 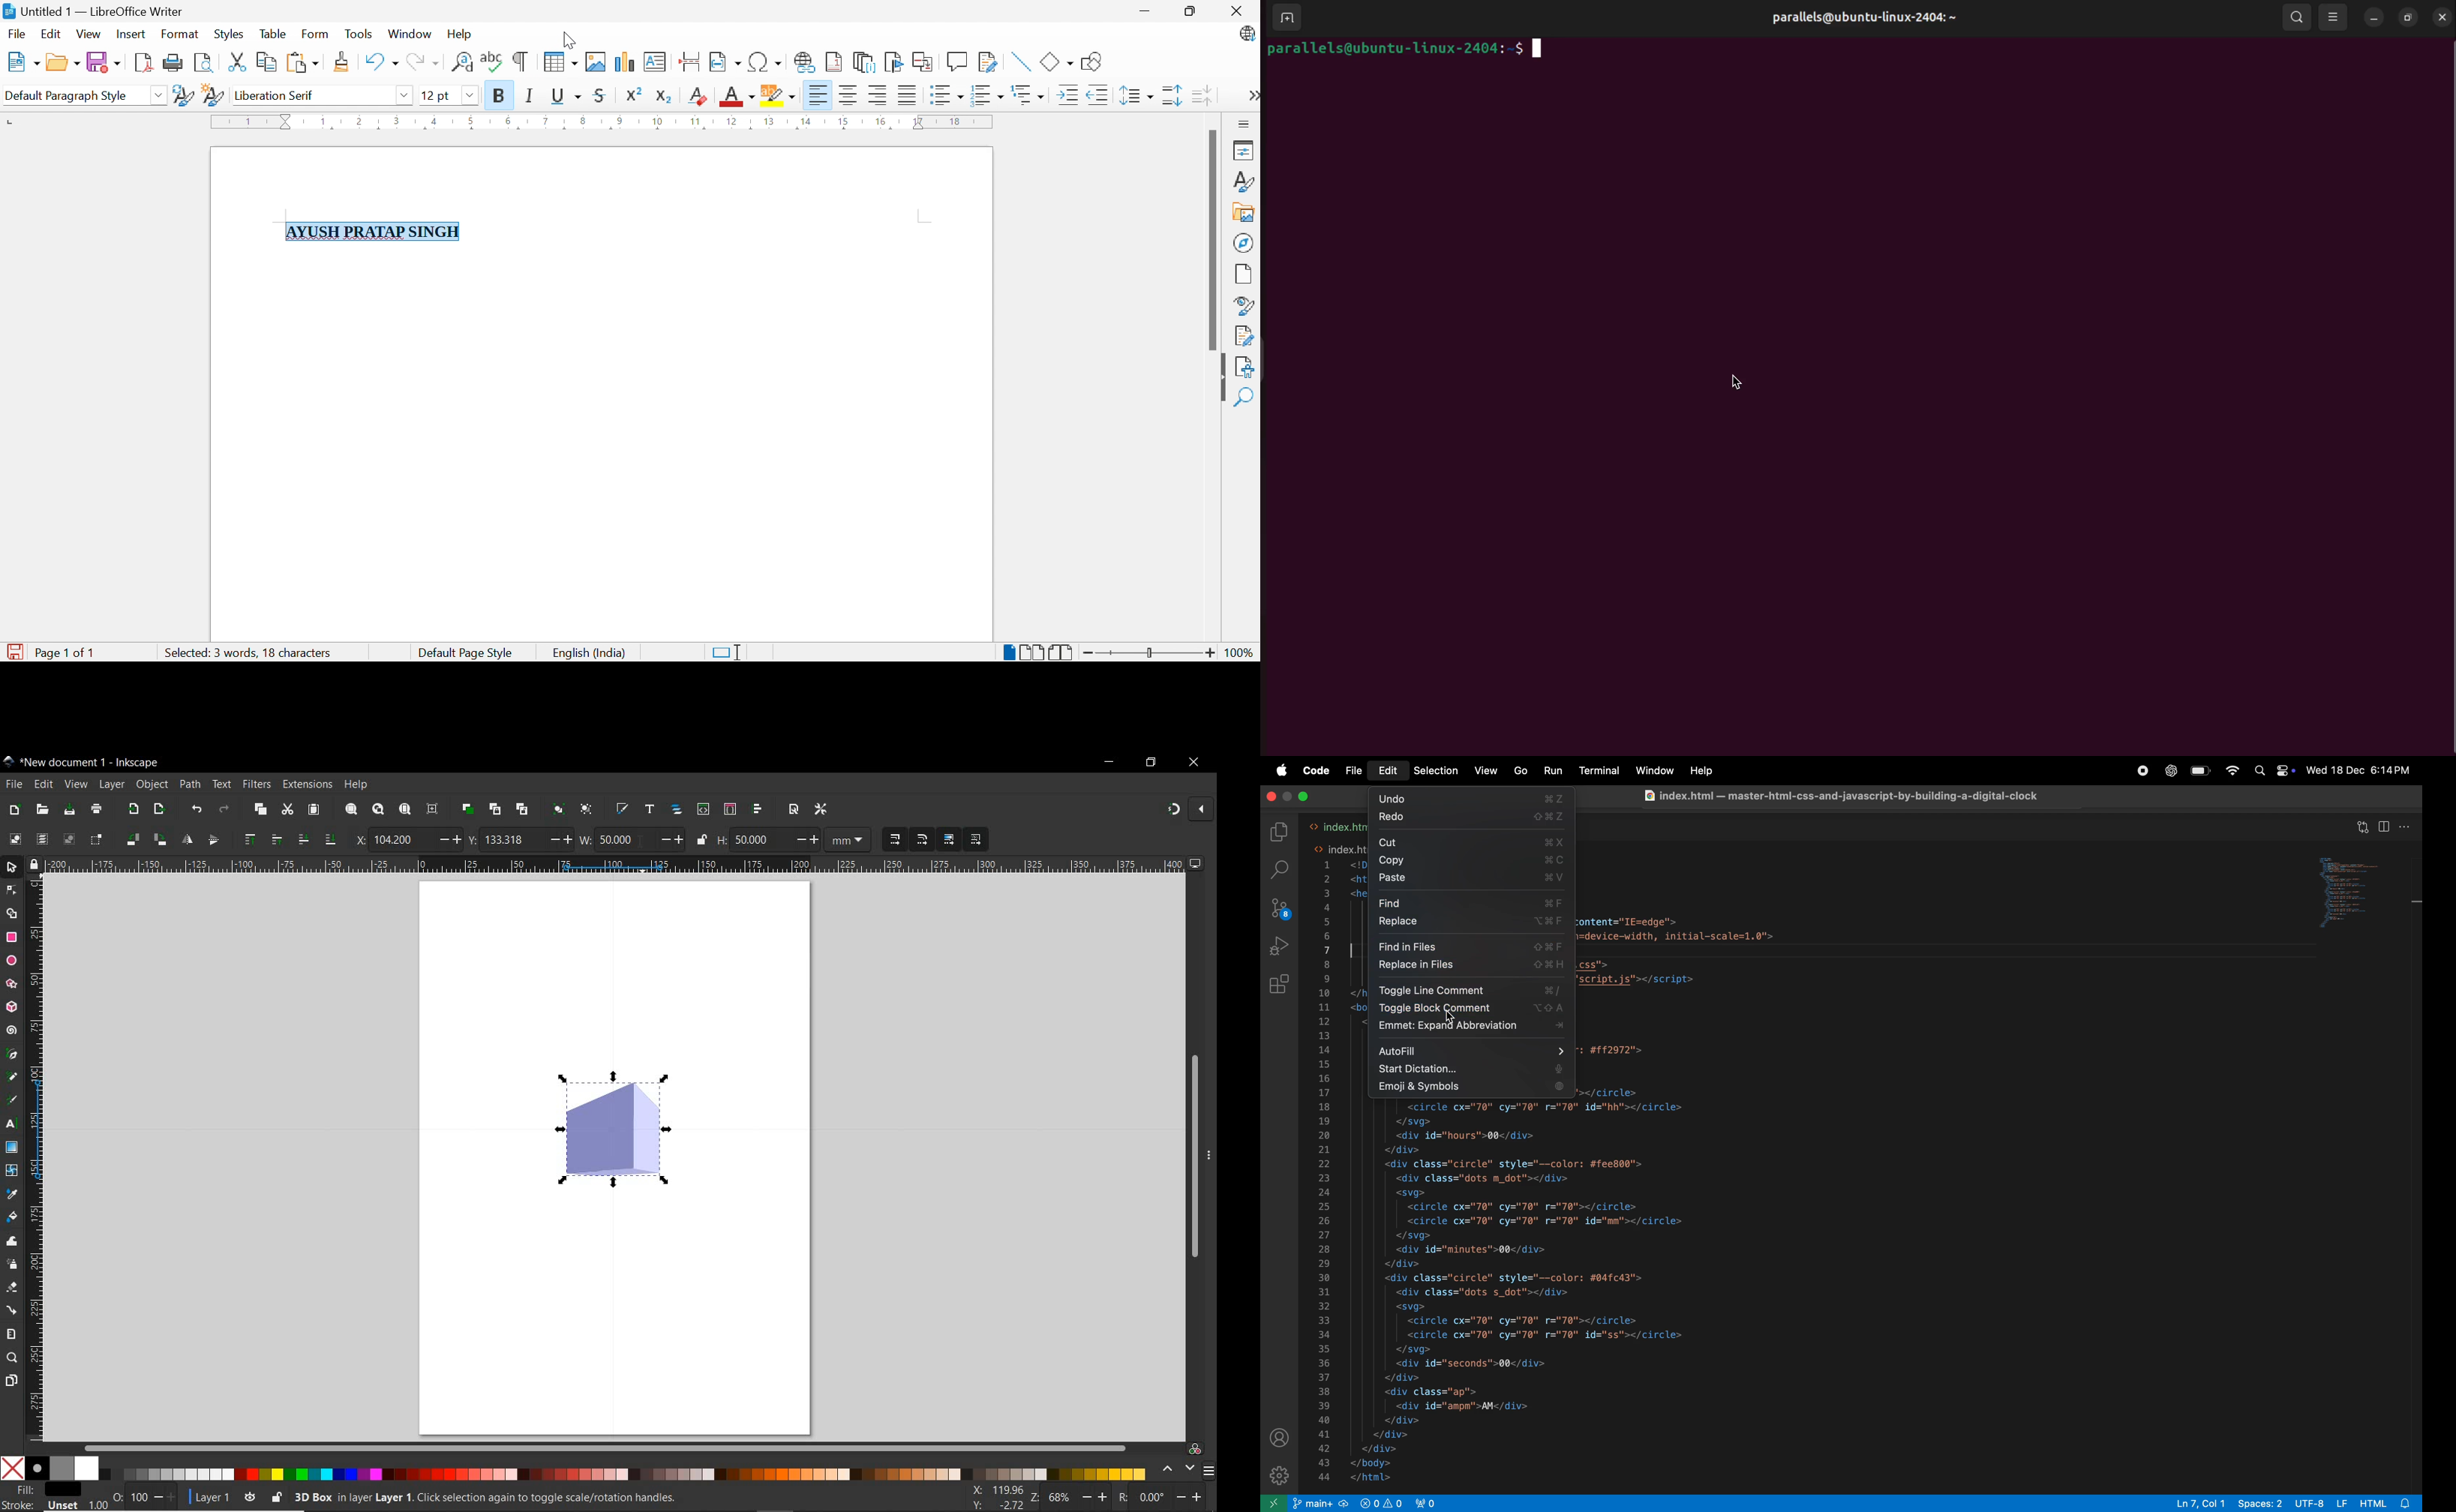 What do you see at coordinates (378, 808) in the screenshot?
I see `zoom drawing` at bounding box center [378, 808].